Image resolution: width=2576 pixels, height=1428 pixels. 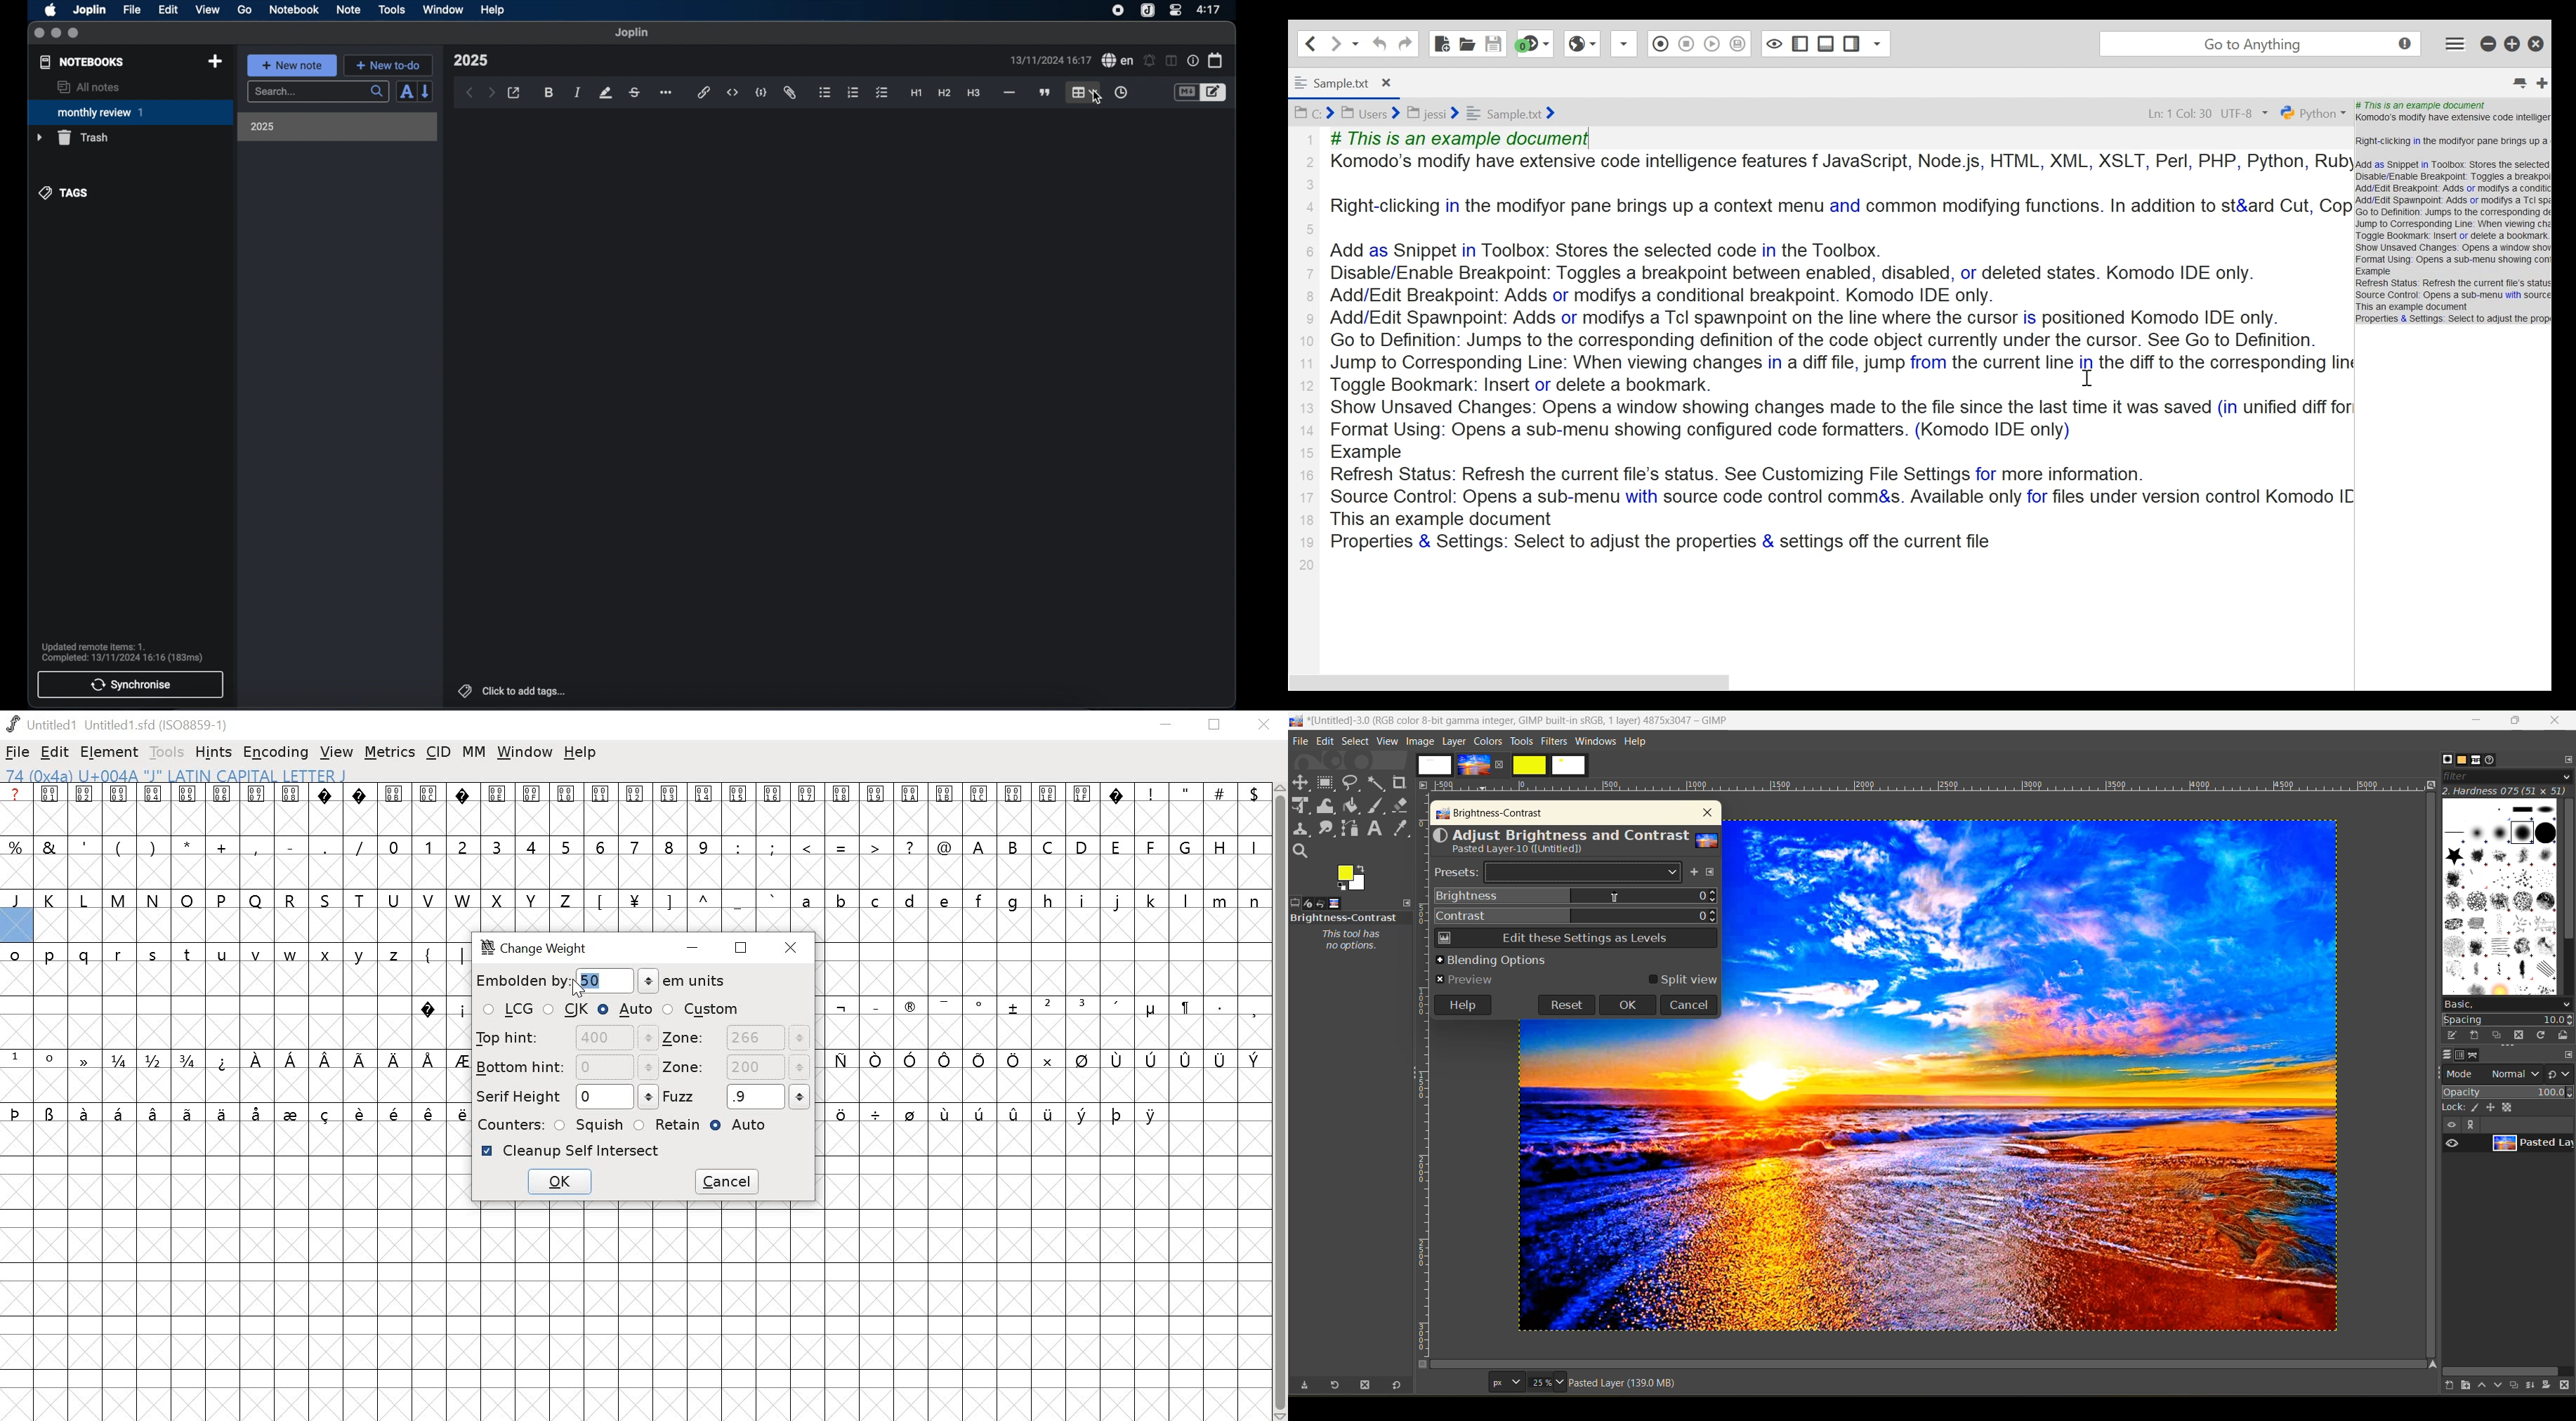 I want to click on attach file, so click(x=790, y=93).